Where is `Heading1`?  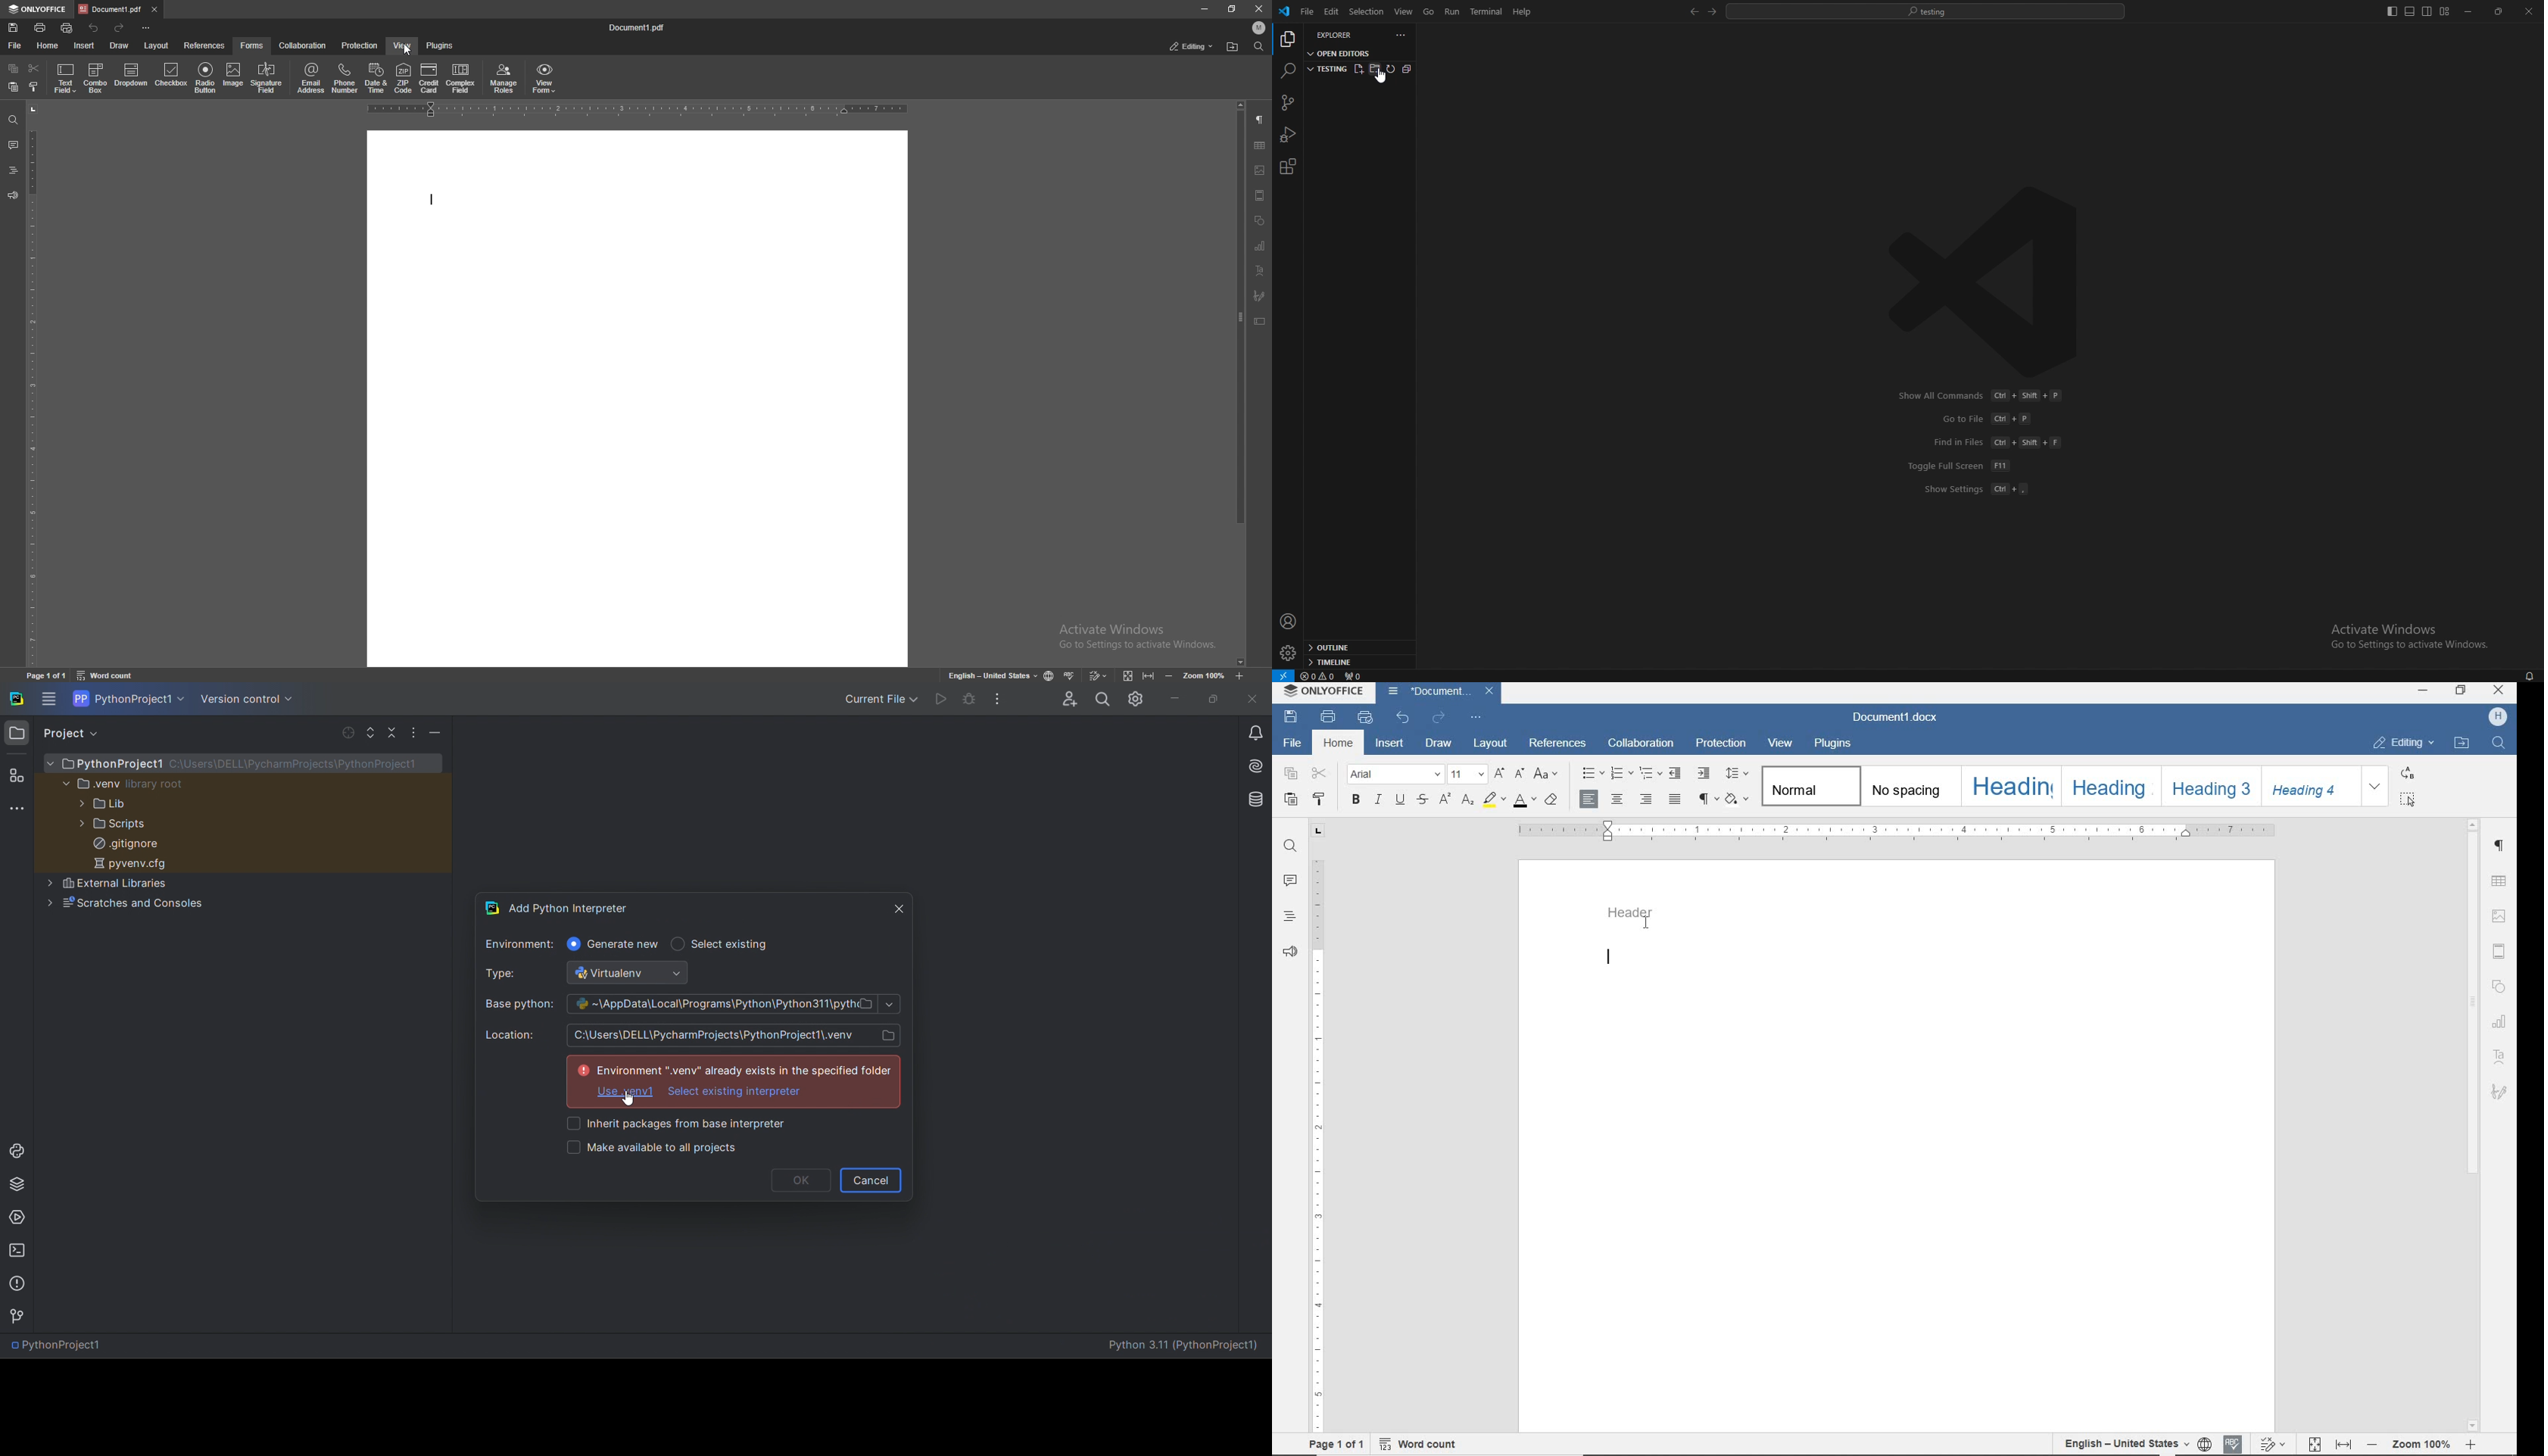 Heading1 is located at coordinates (2004, 785).